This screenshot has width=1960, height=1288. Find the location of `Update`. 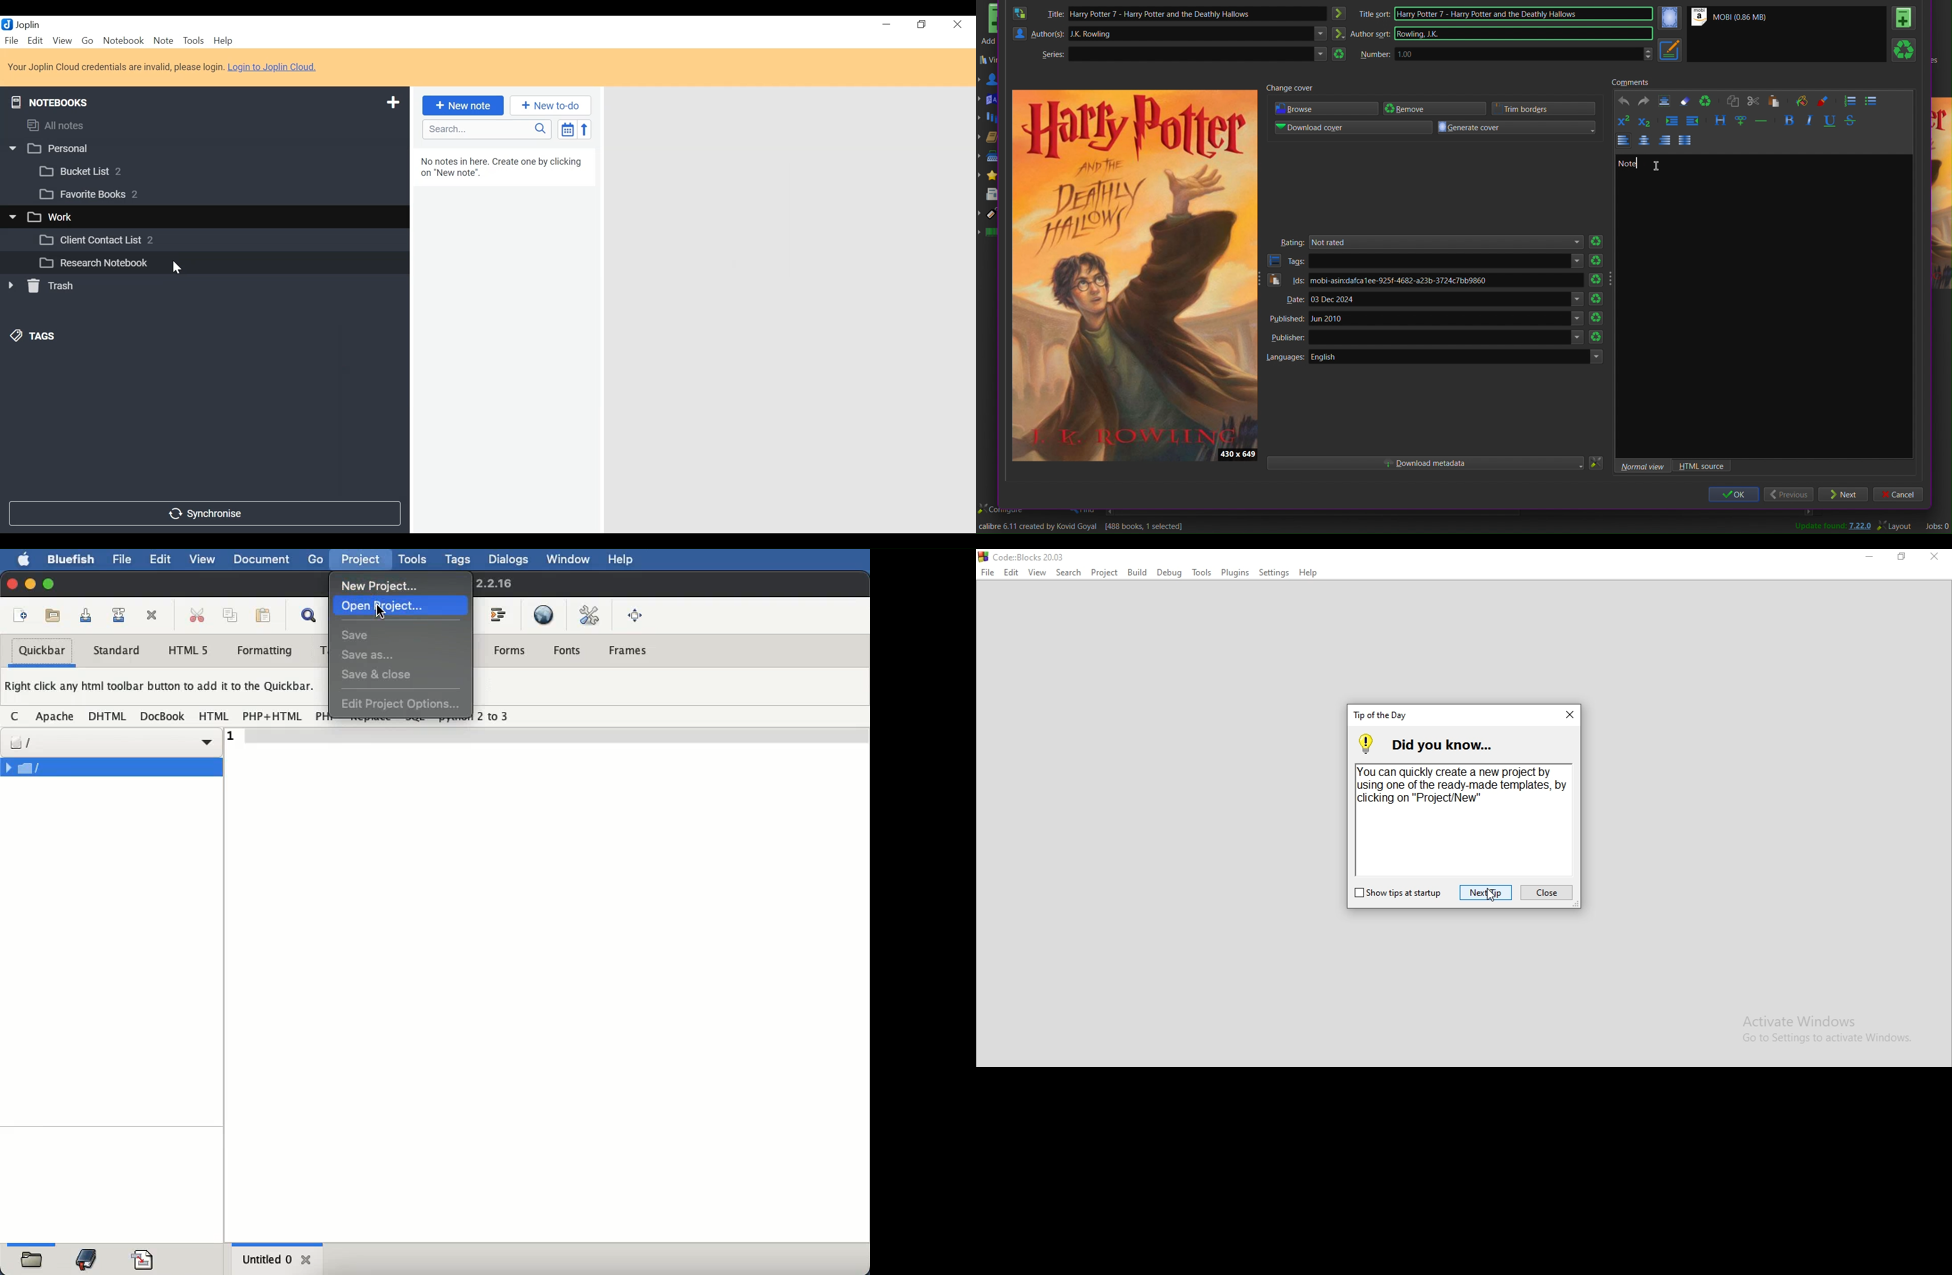

Update is located at coordinates (1831, 527).